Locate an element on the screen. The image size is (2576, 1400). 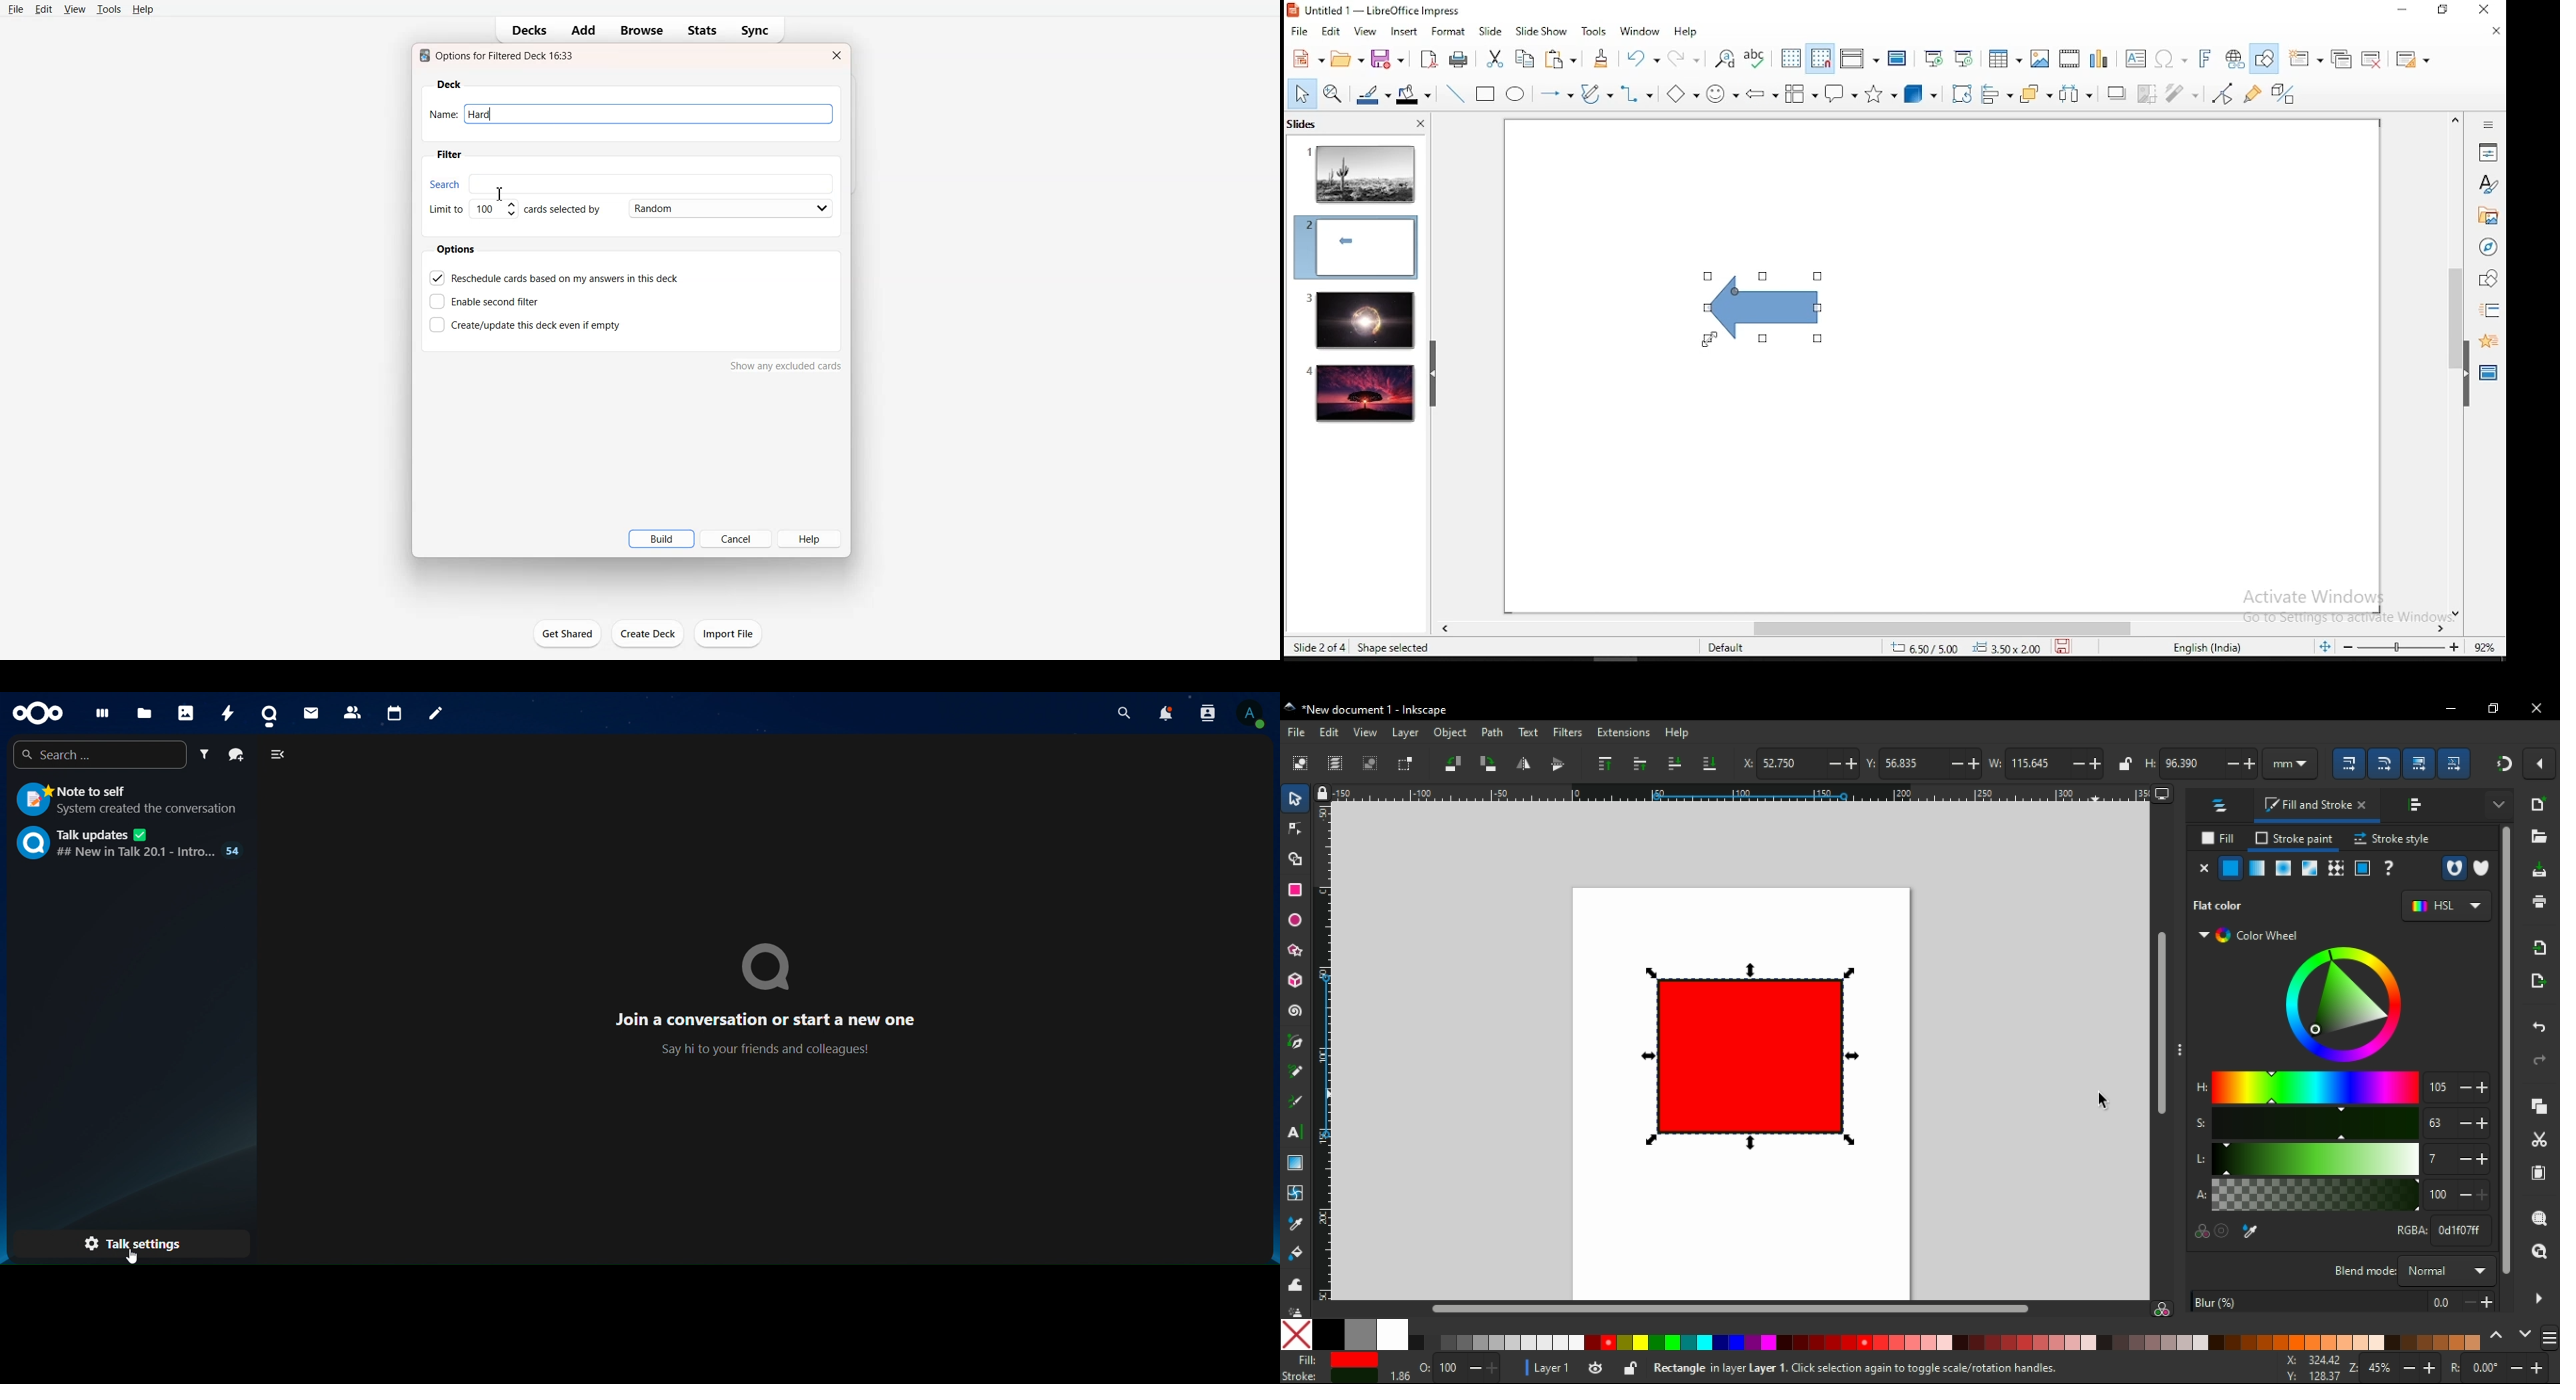
search is located at coordinates (101, 753).